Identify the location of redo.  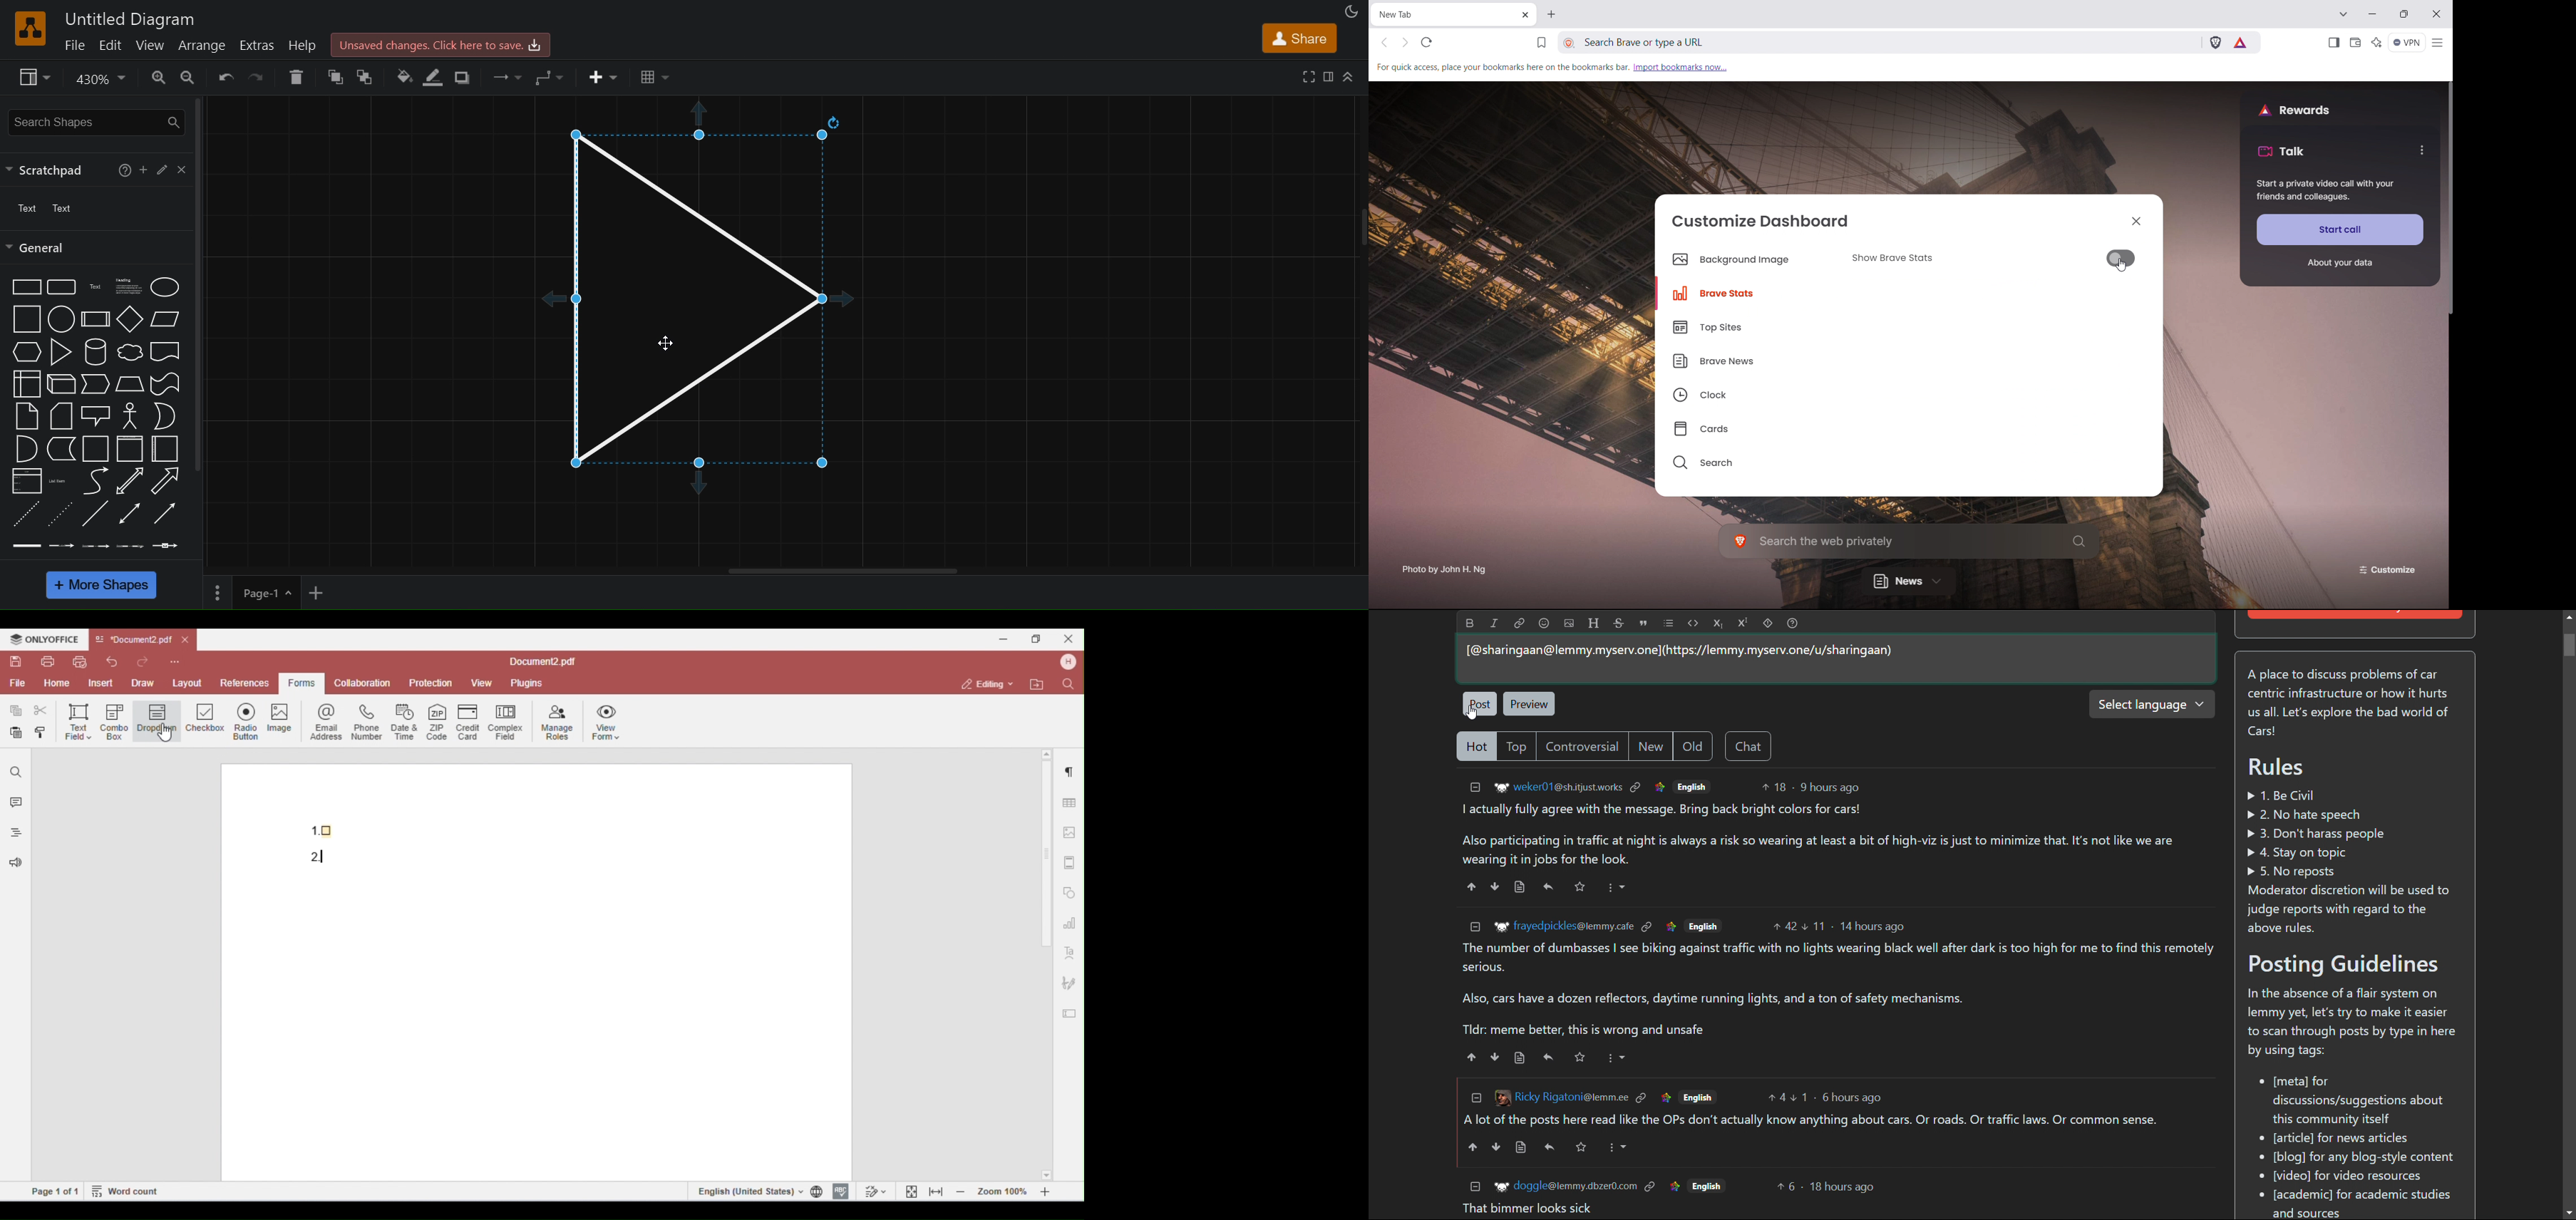
(257, 77).